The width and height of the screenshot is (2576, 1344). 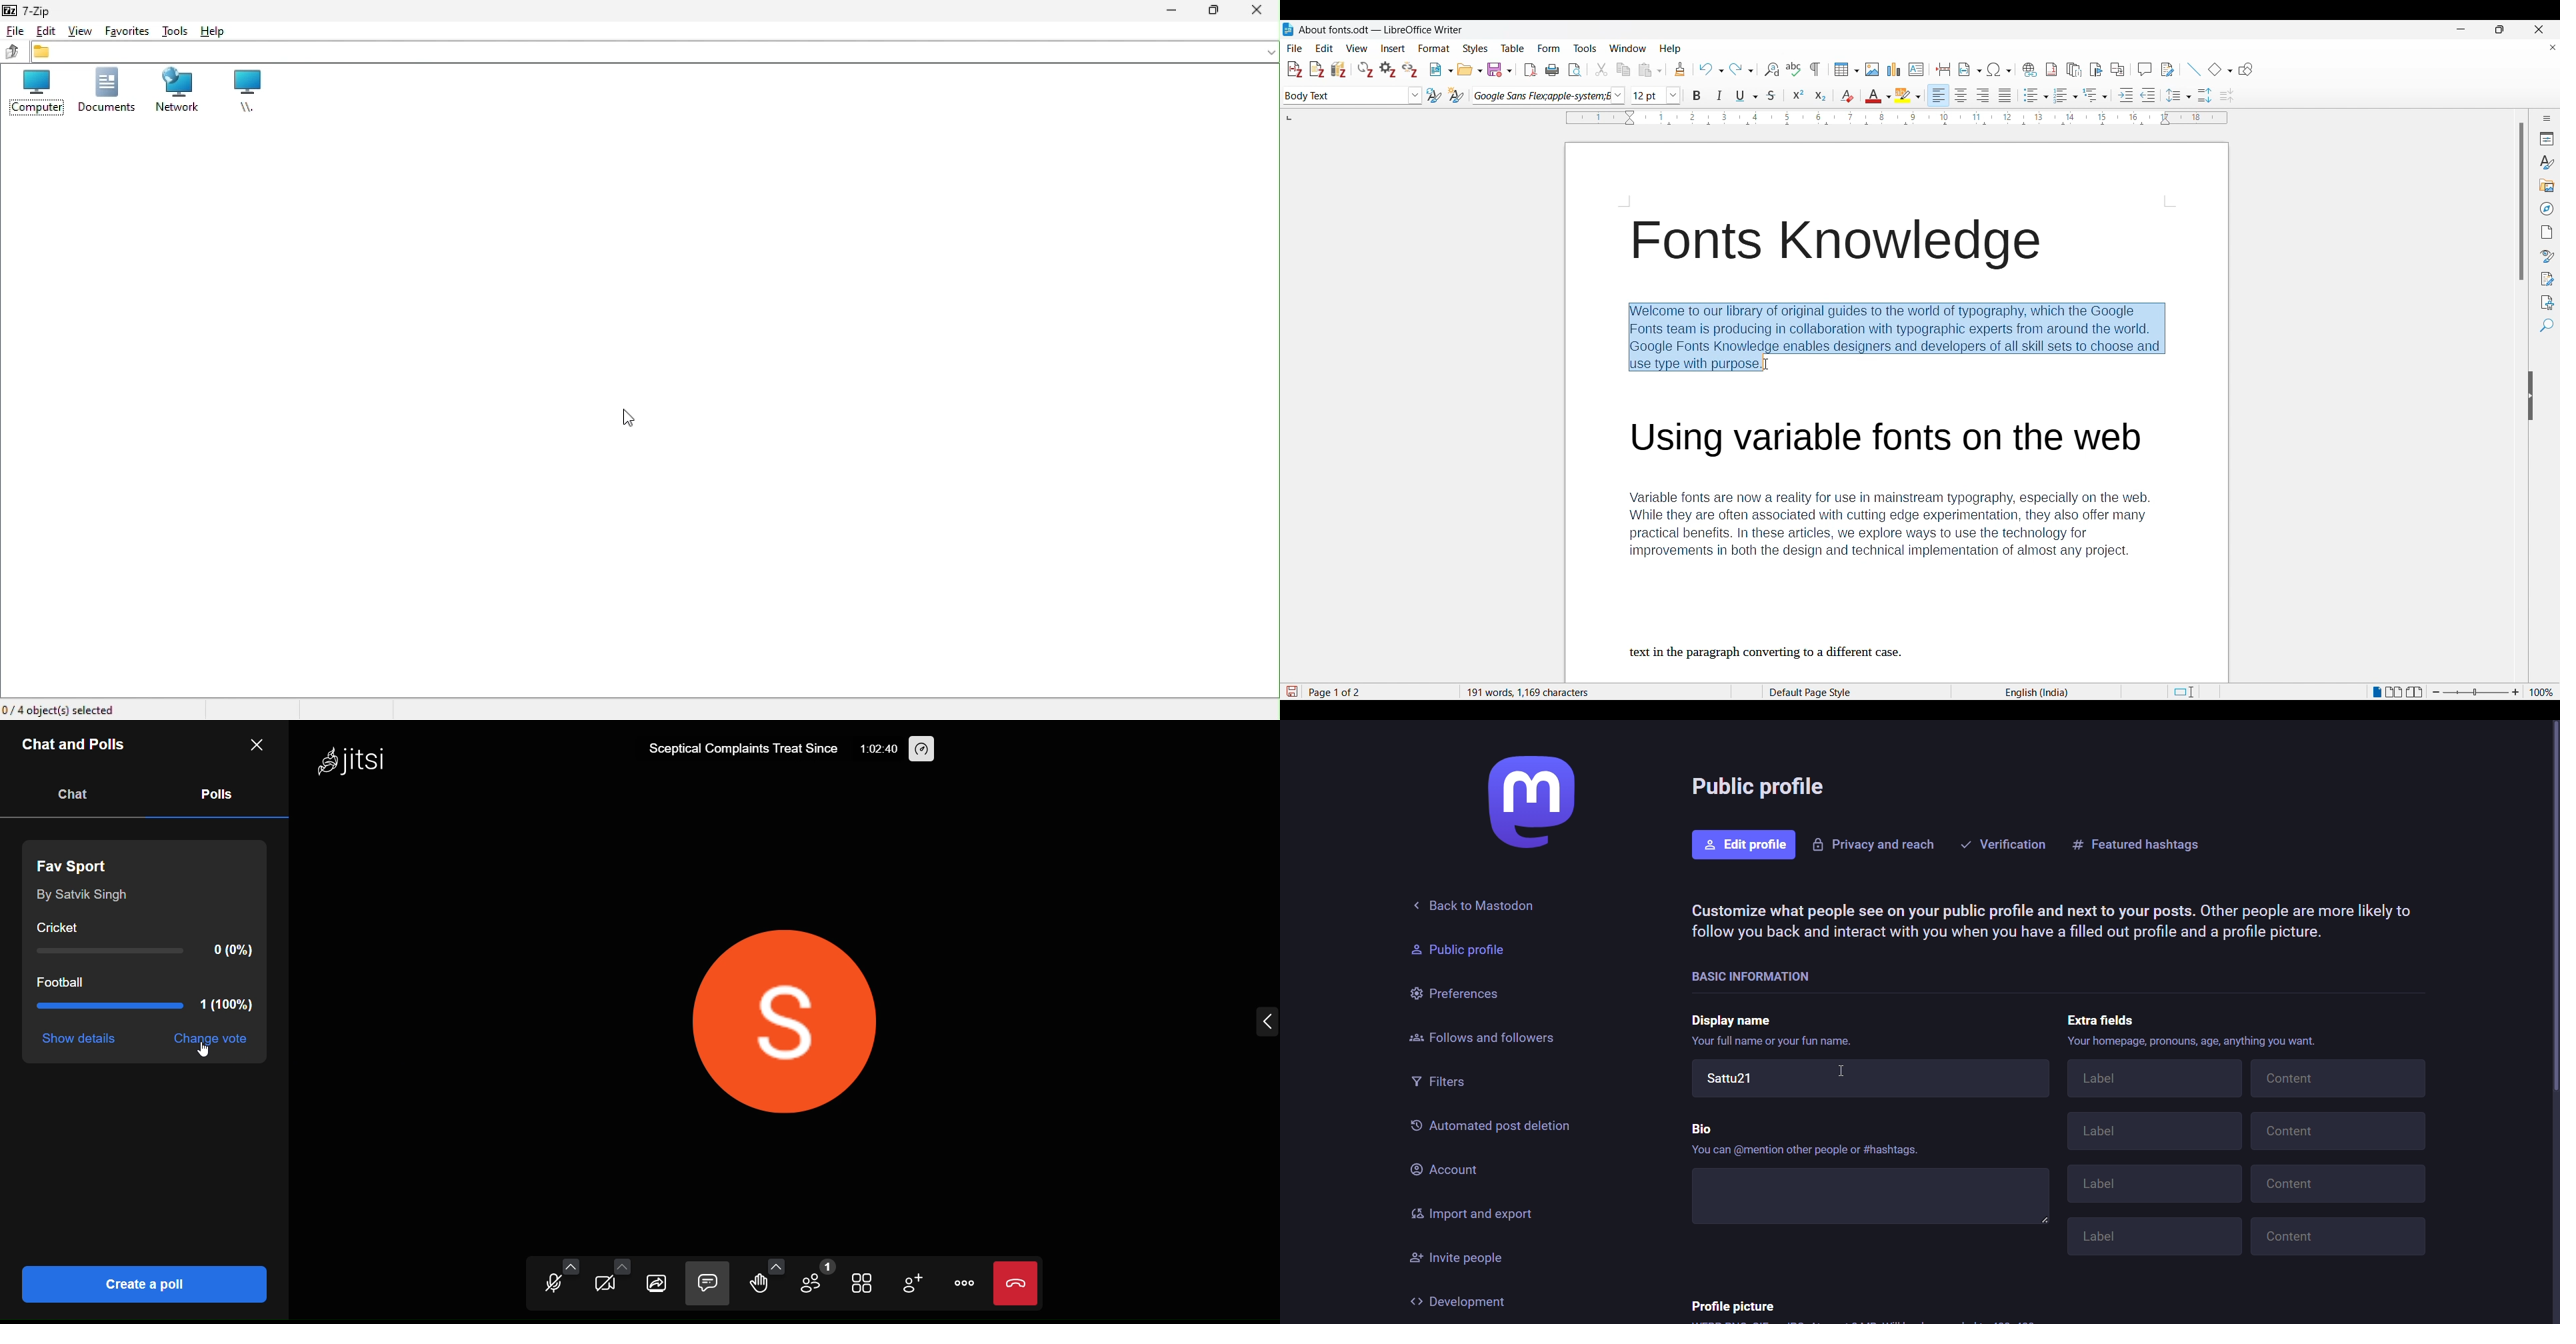 I want to click on Show draw functions, so click(x=2245, y=69).